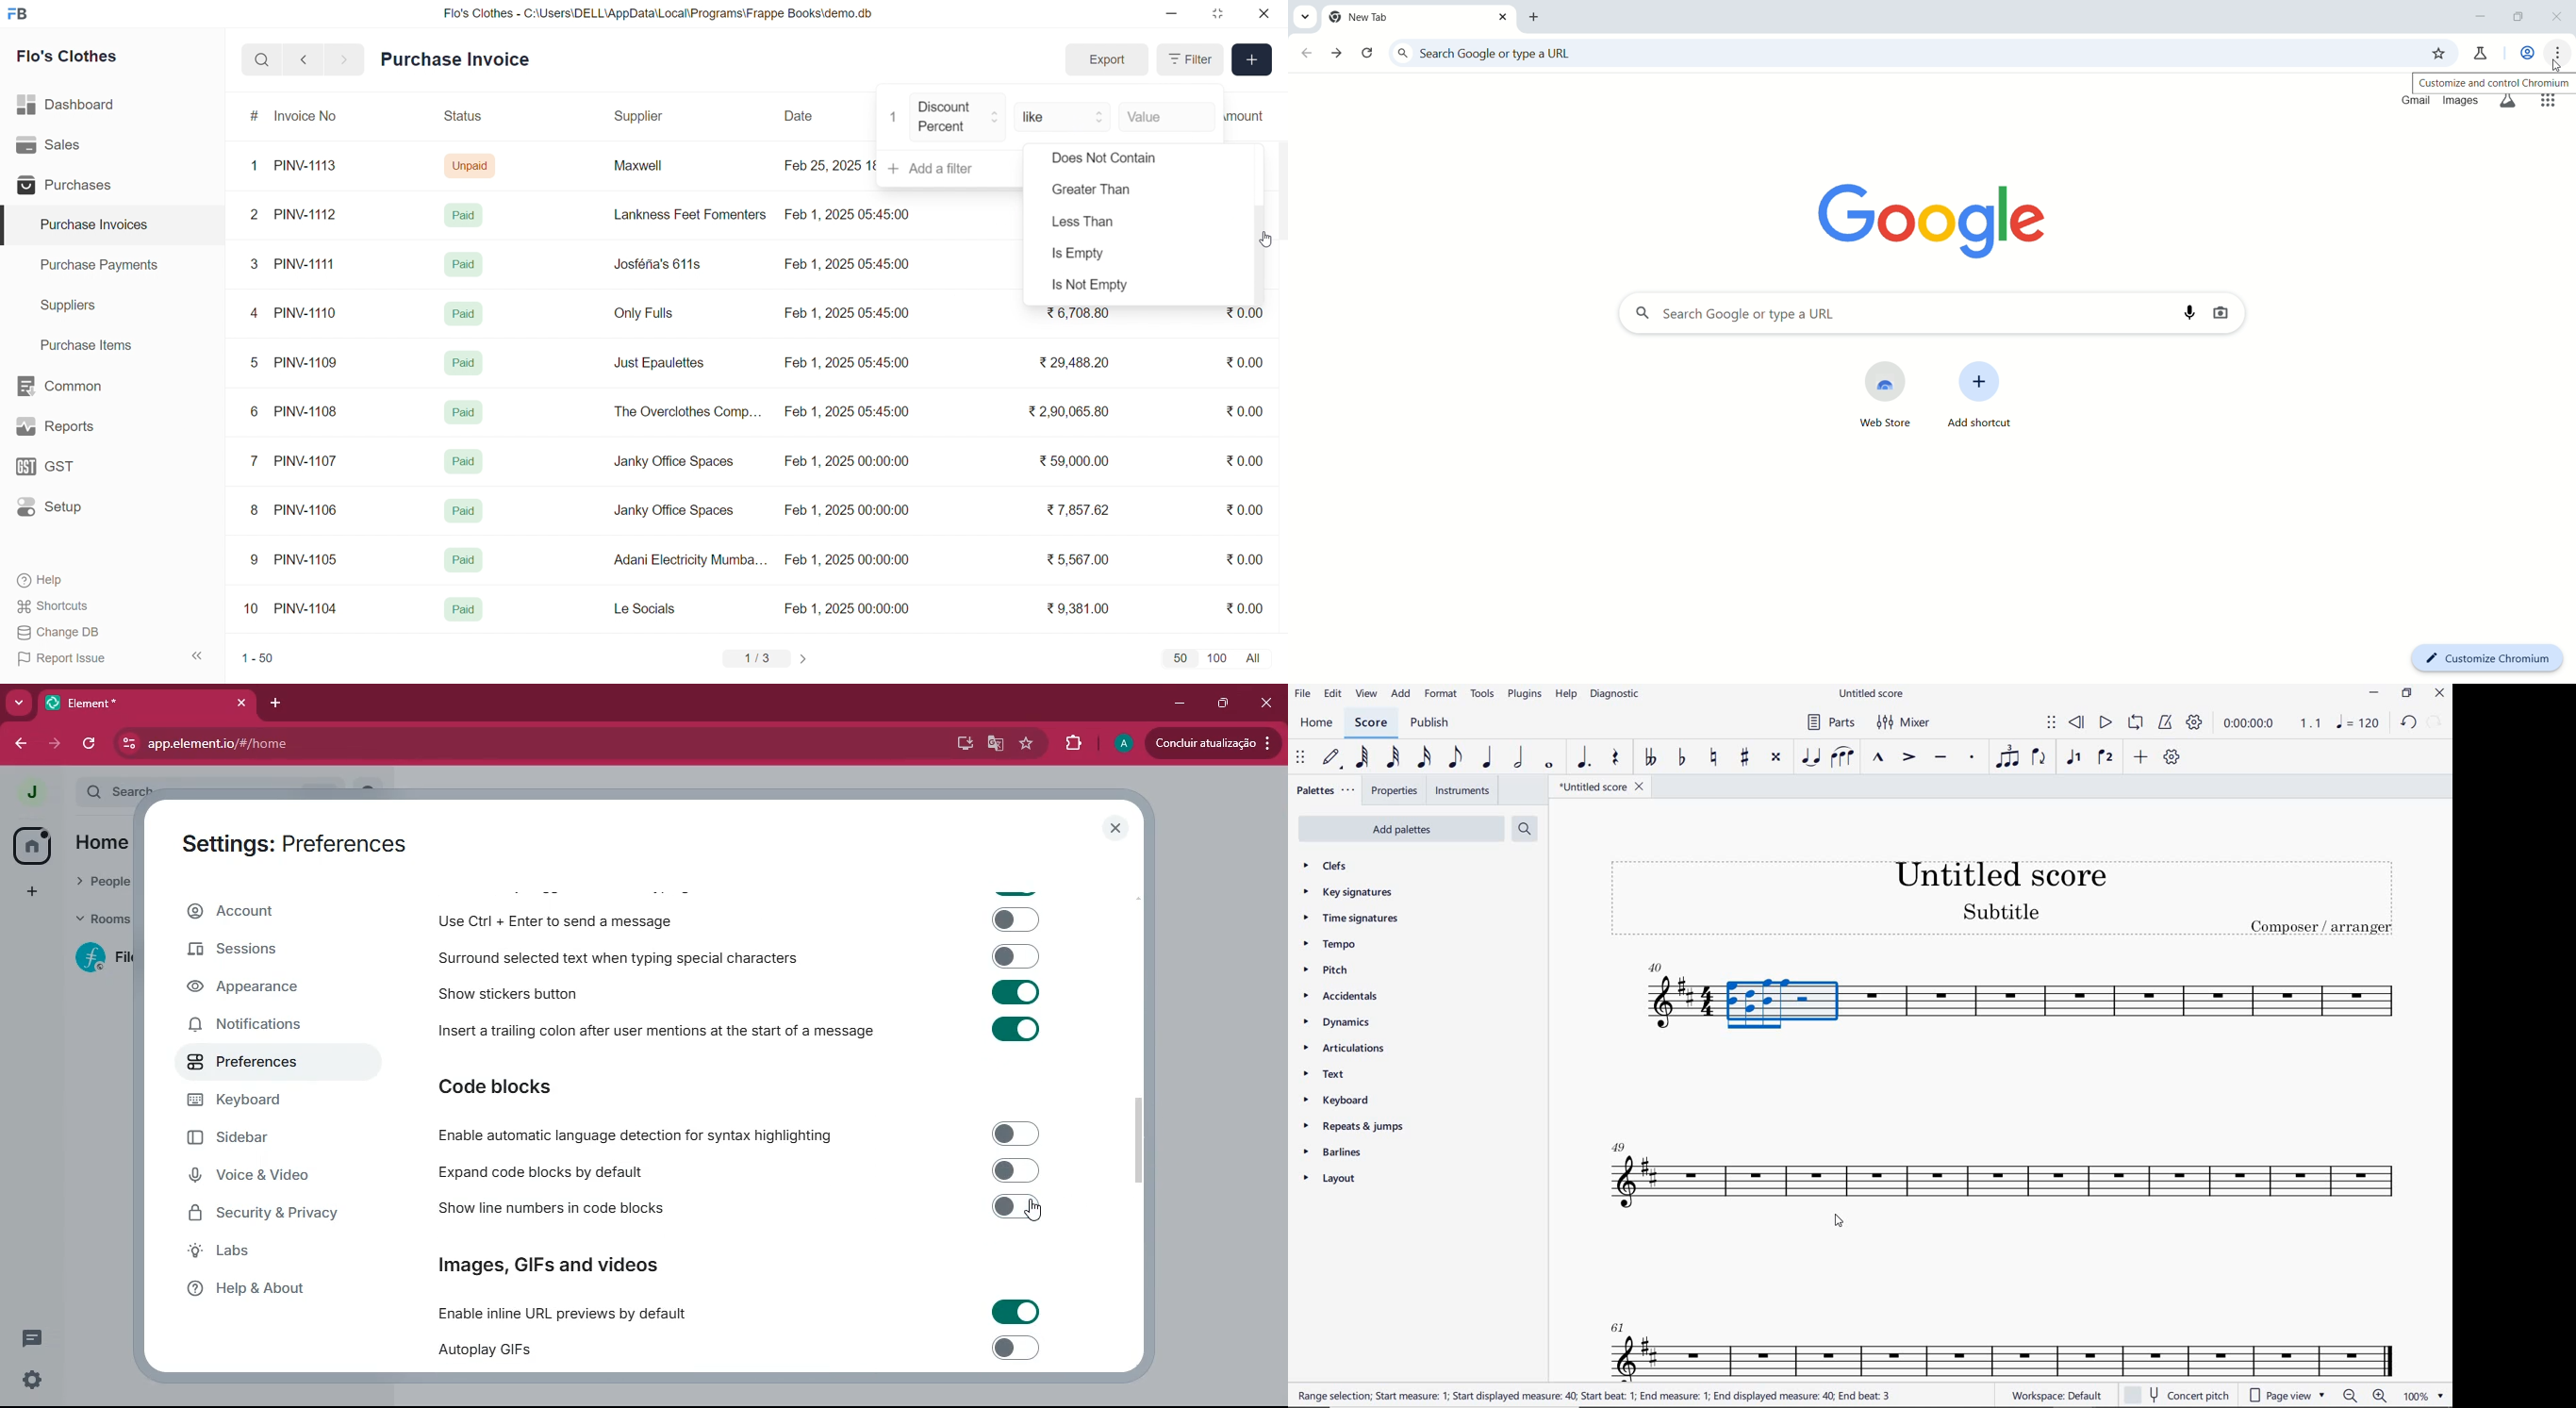  Describe the element at coordinates (83, 582) in the screenshot. I see `Help` at that location.